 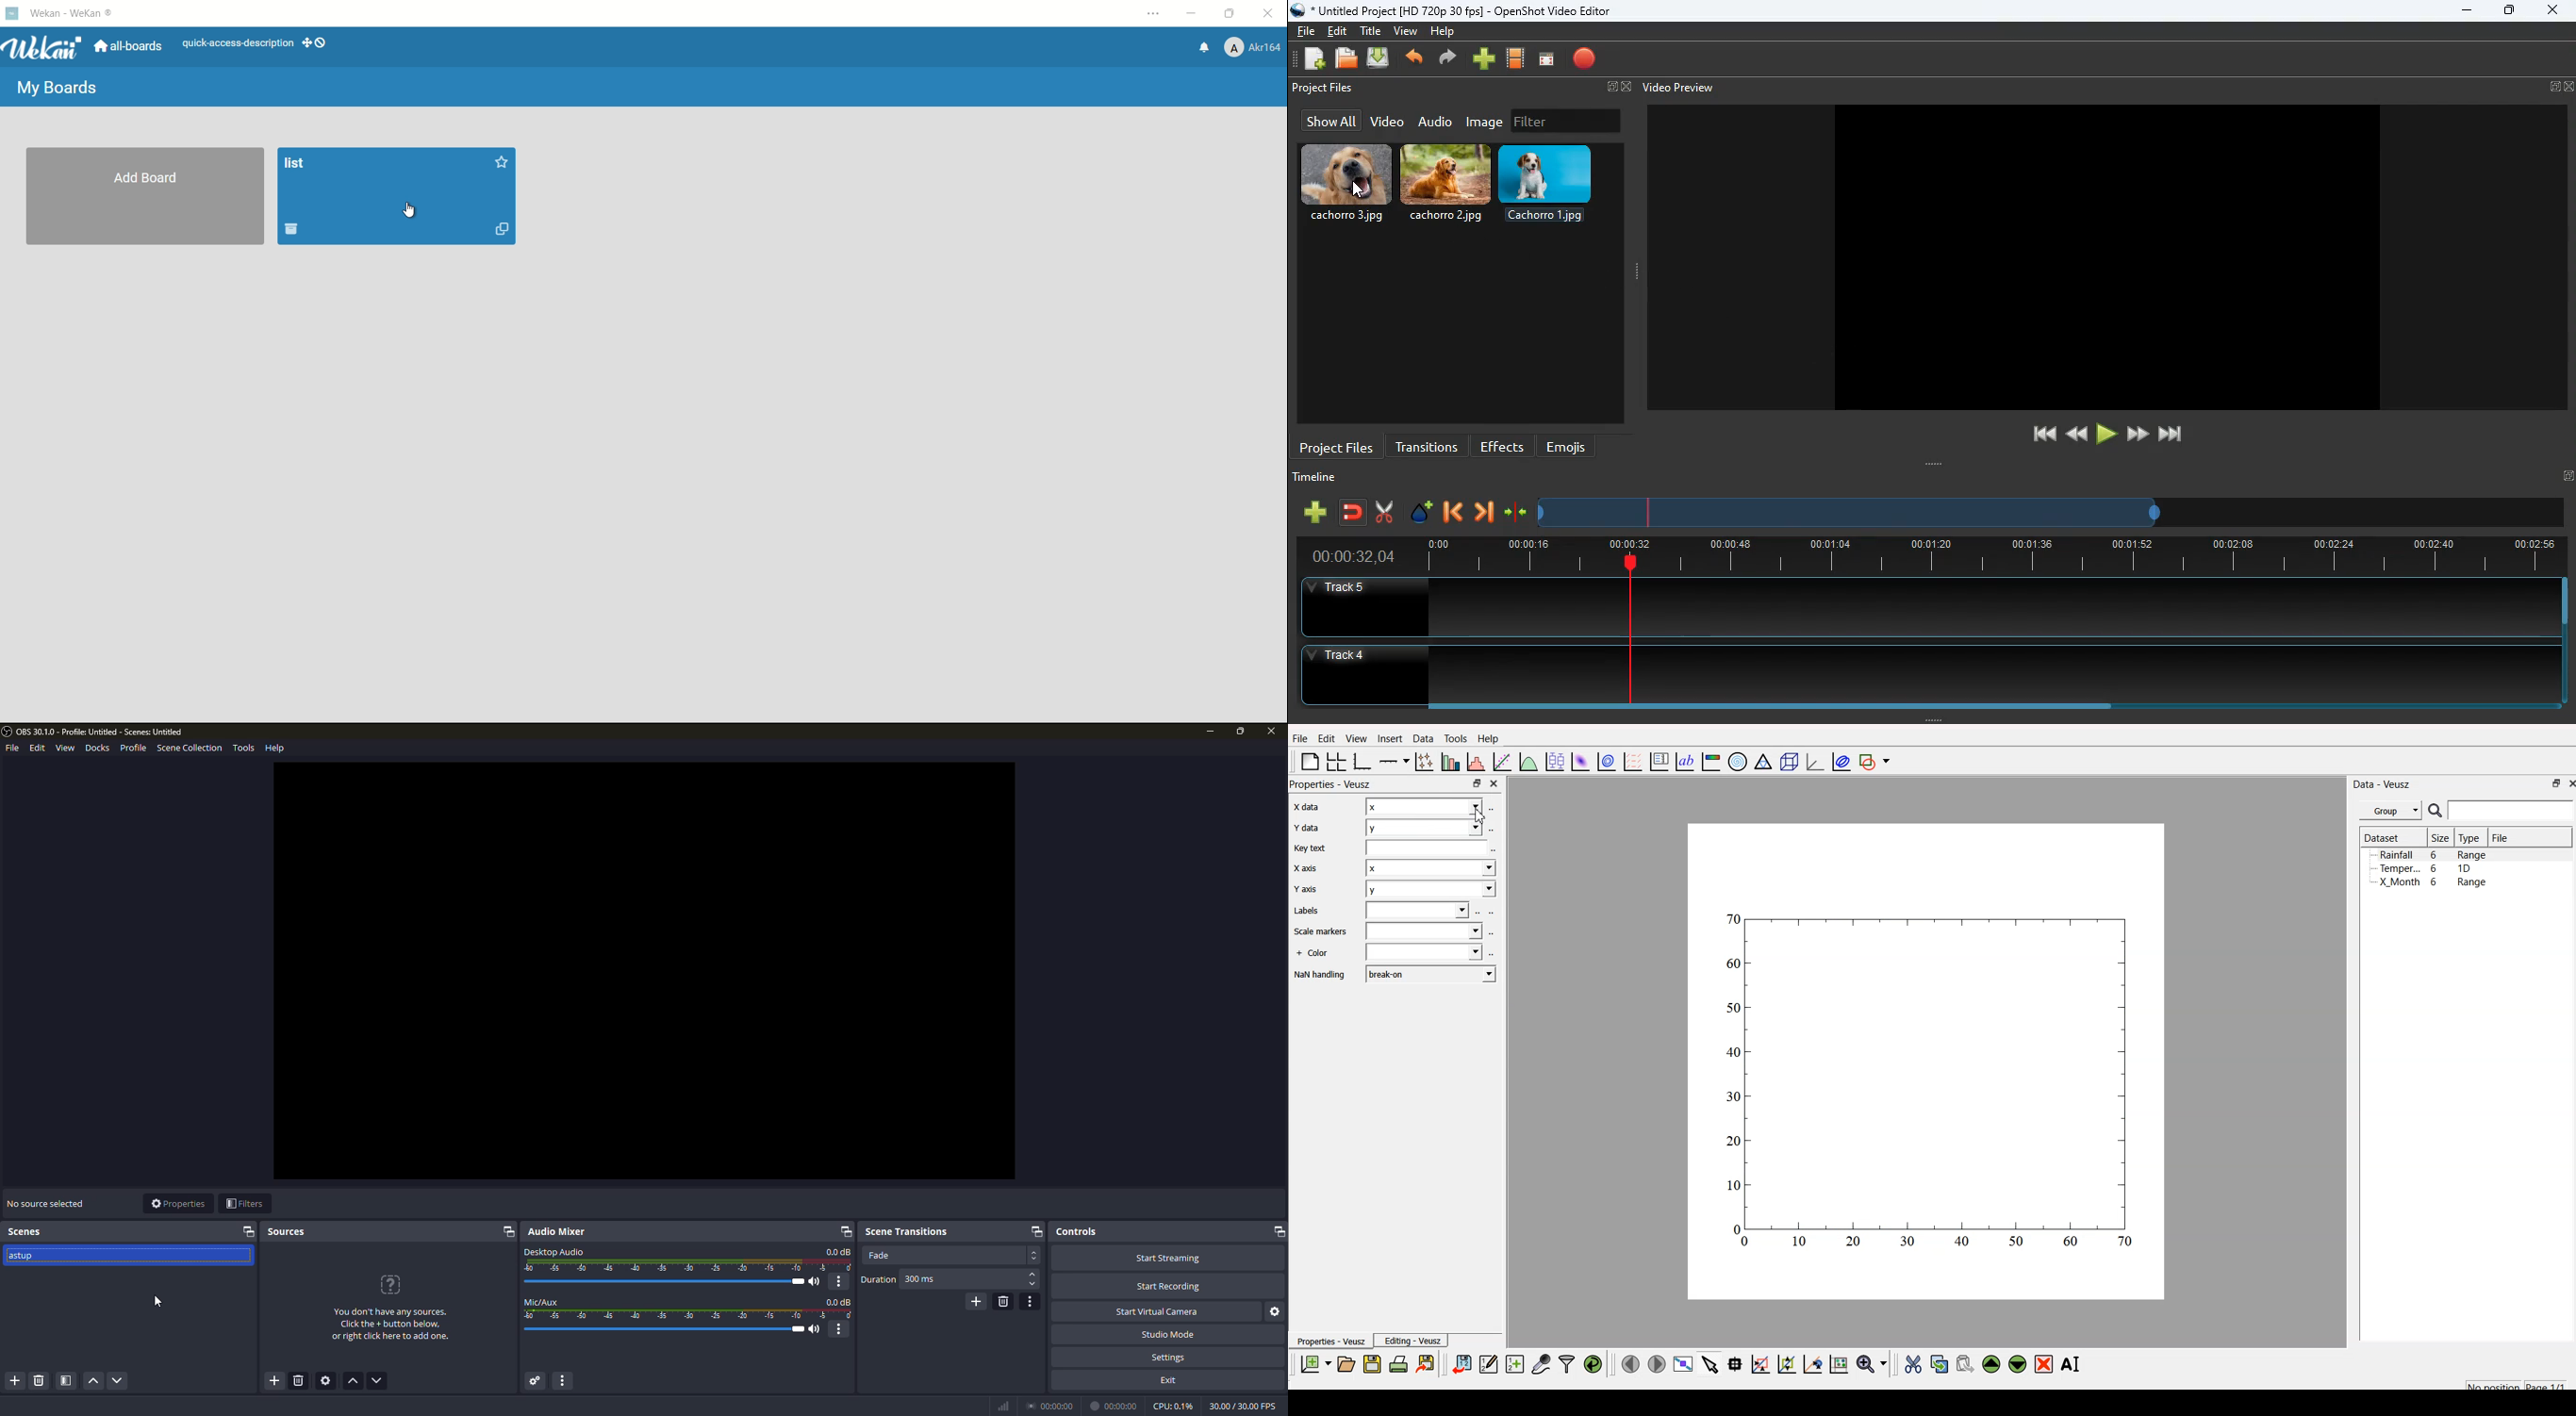 What do you see at coordinates (35, 748) in the screenshot?
I see `edit` at bounding box center [35, 748].